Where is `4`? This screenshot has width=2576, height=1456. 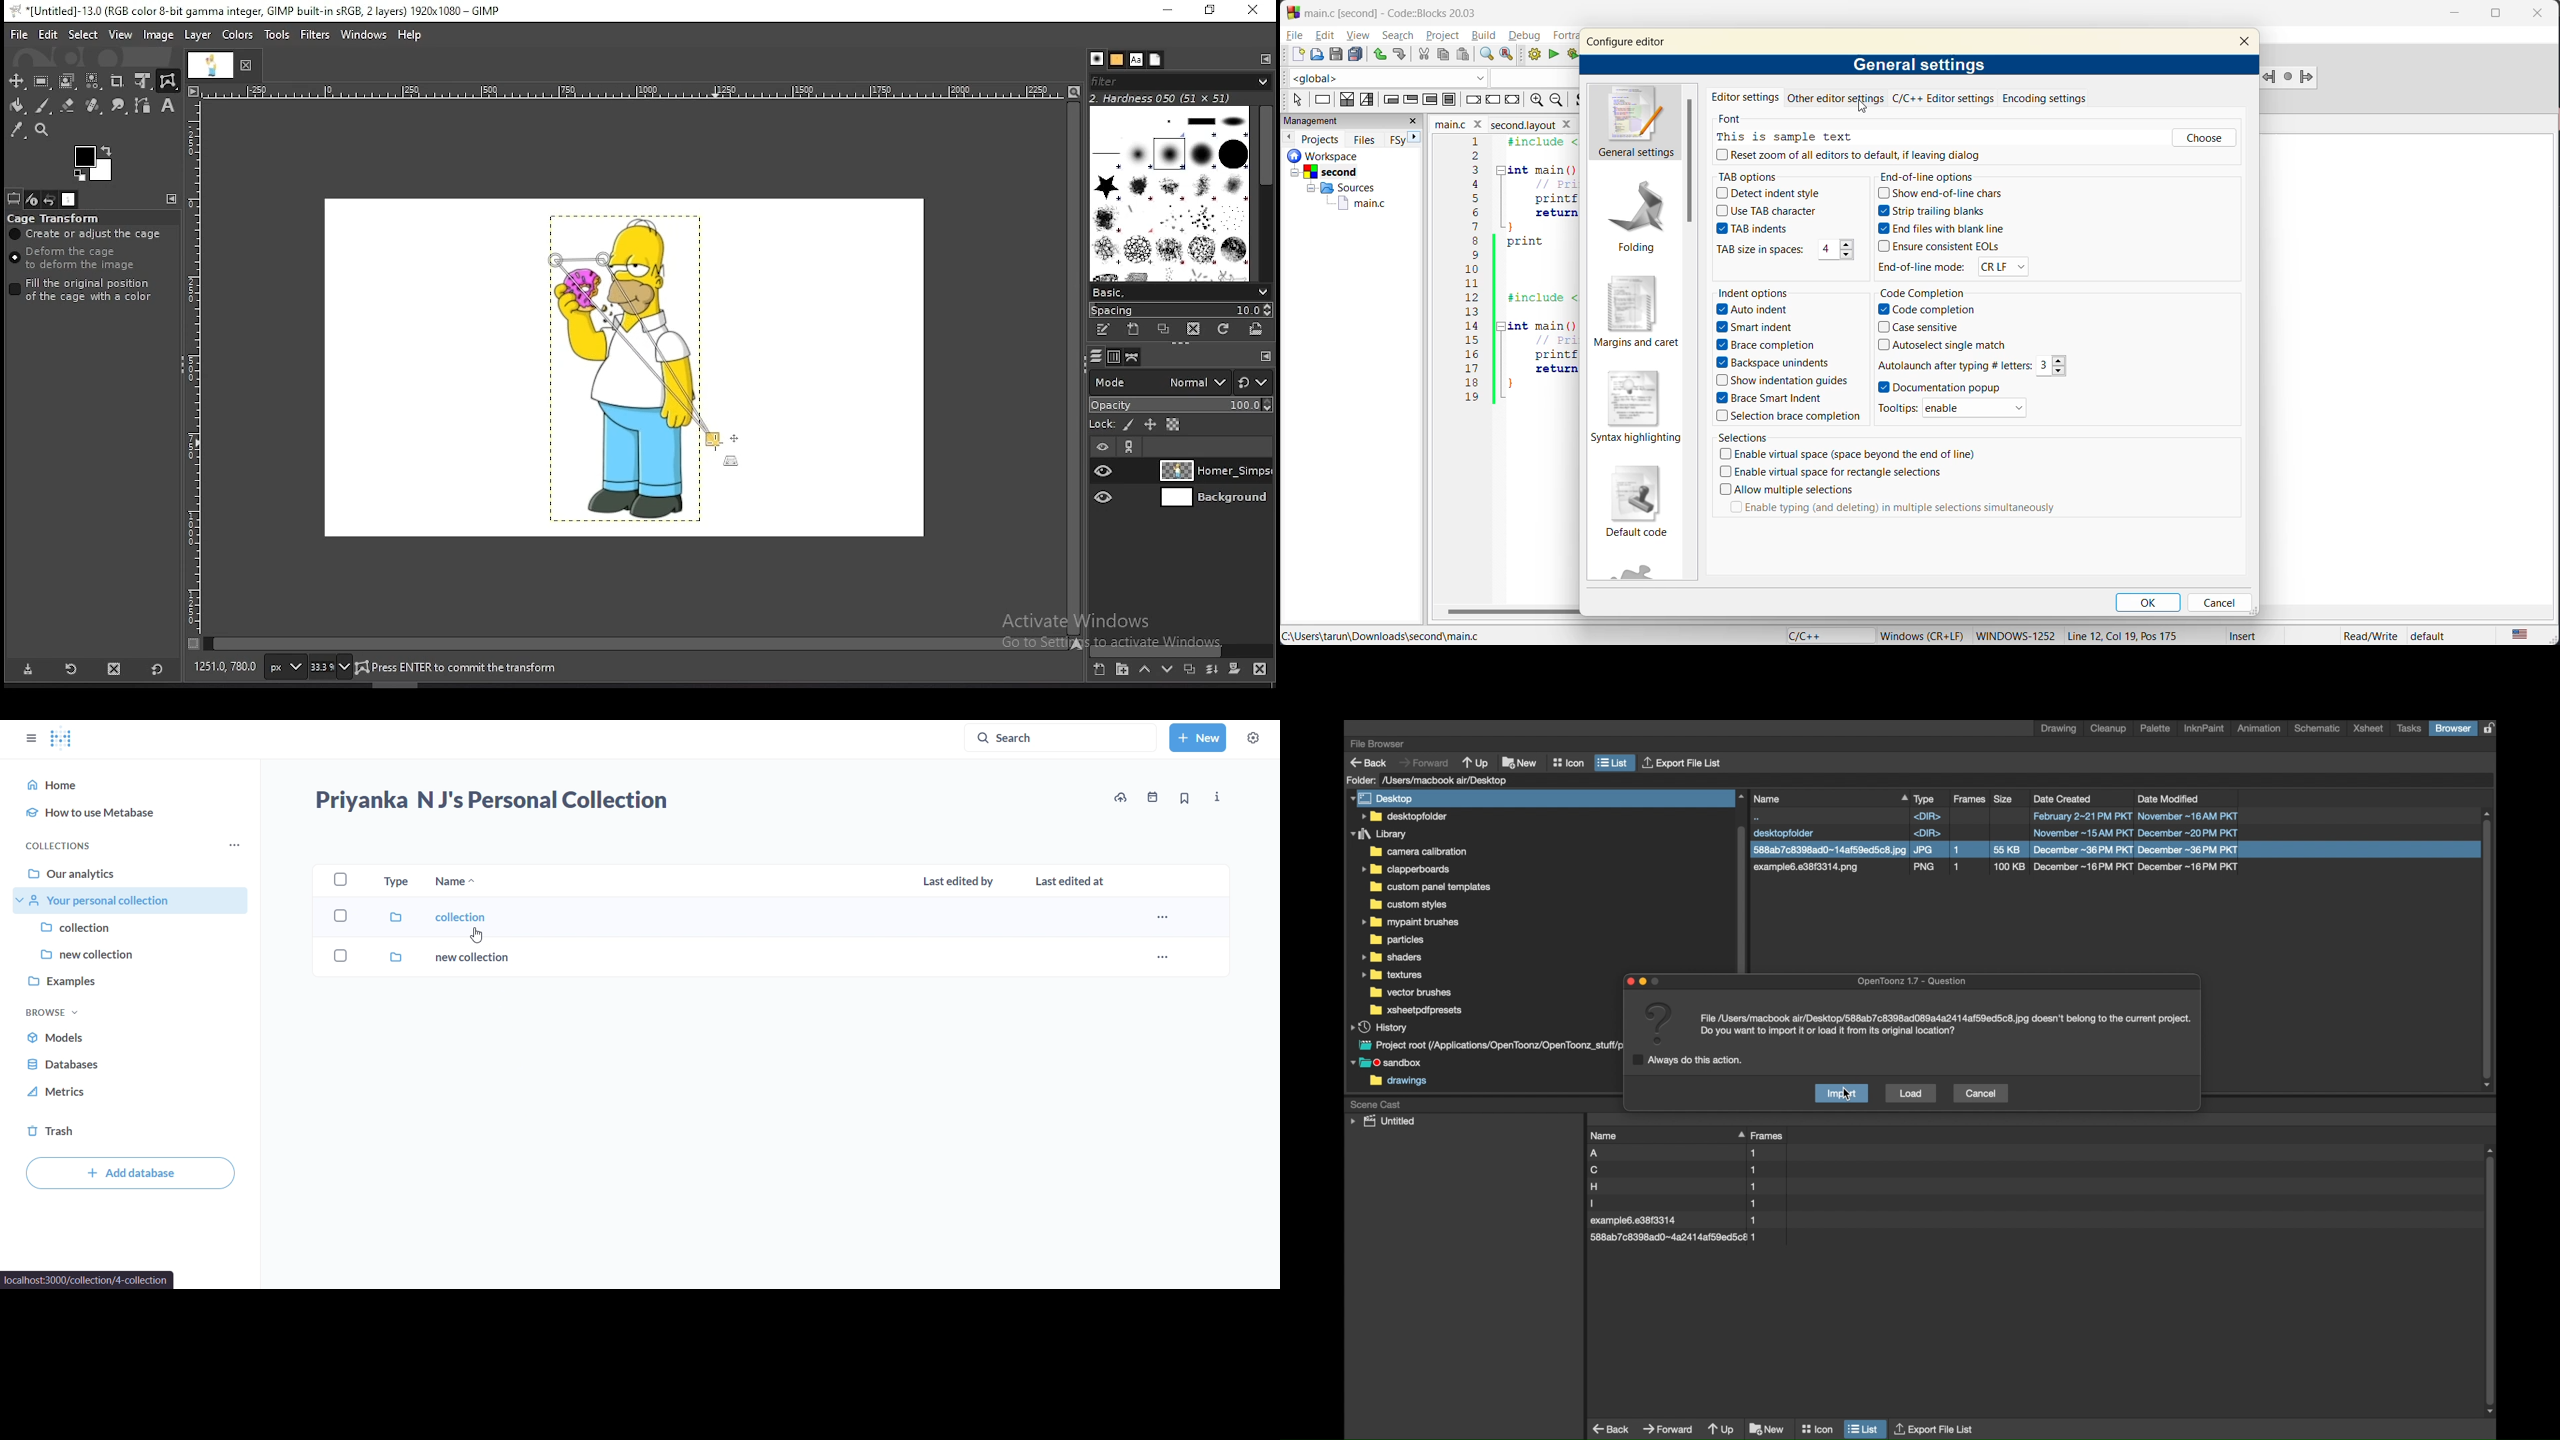 4 is located at coordinates (1837, 249).